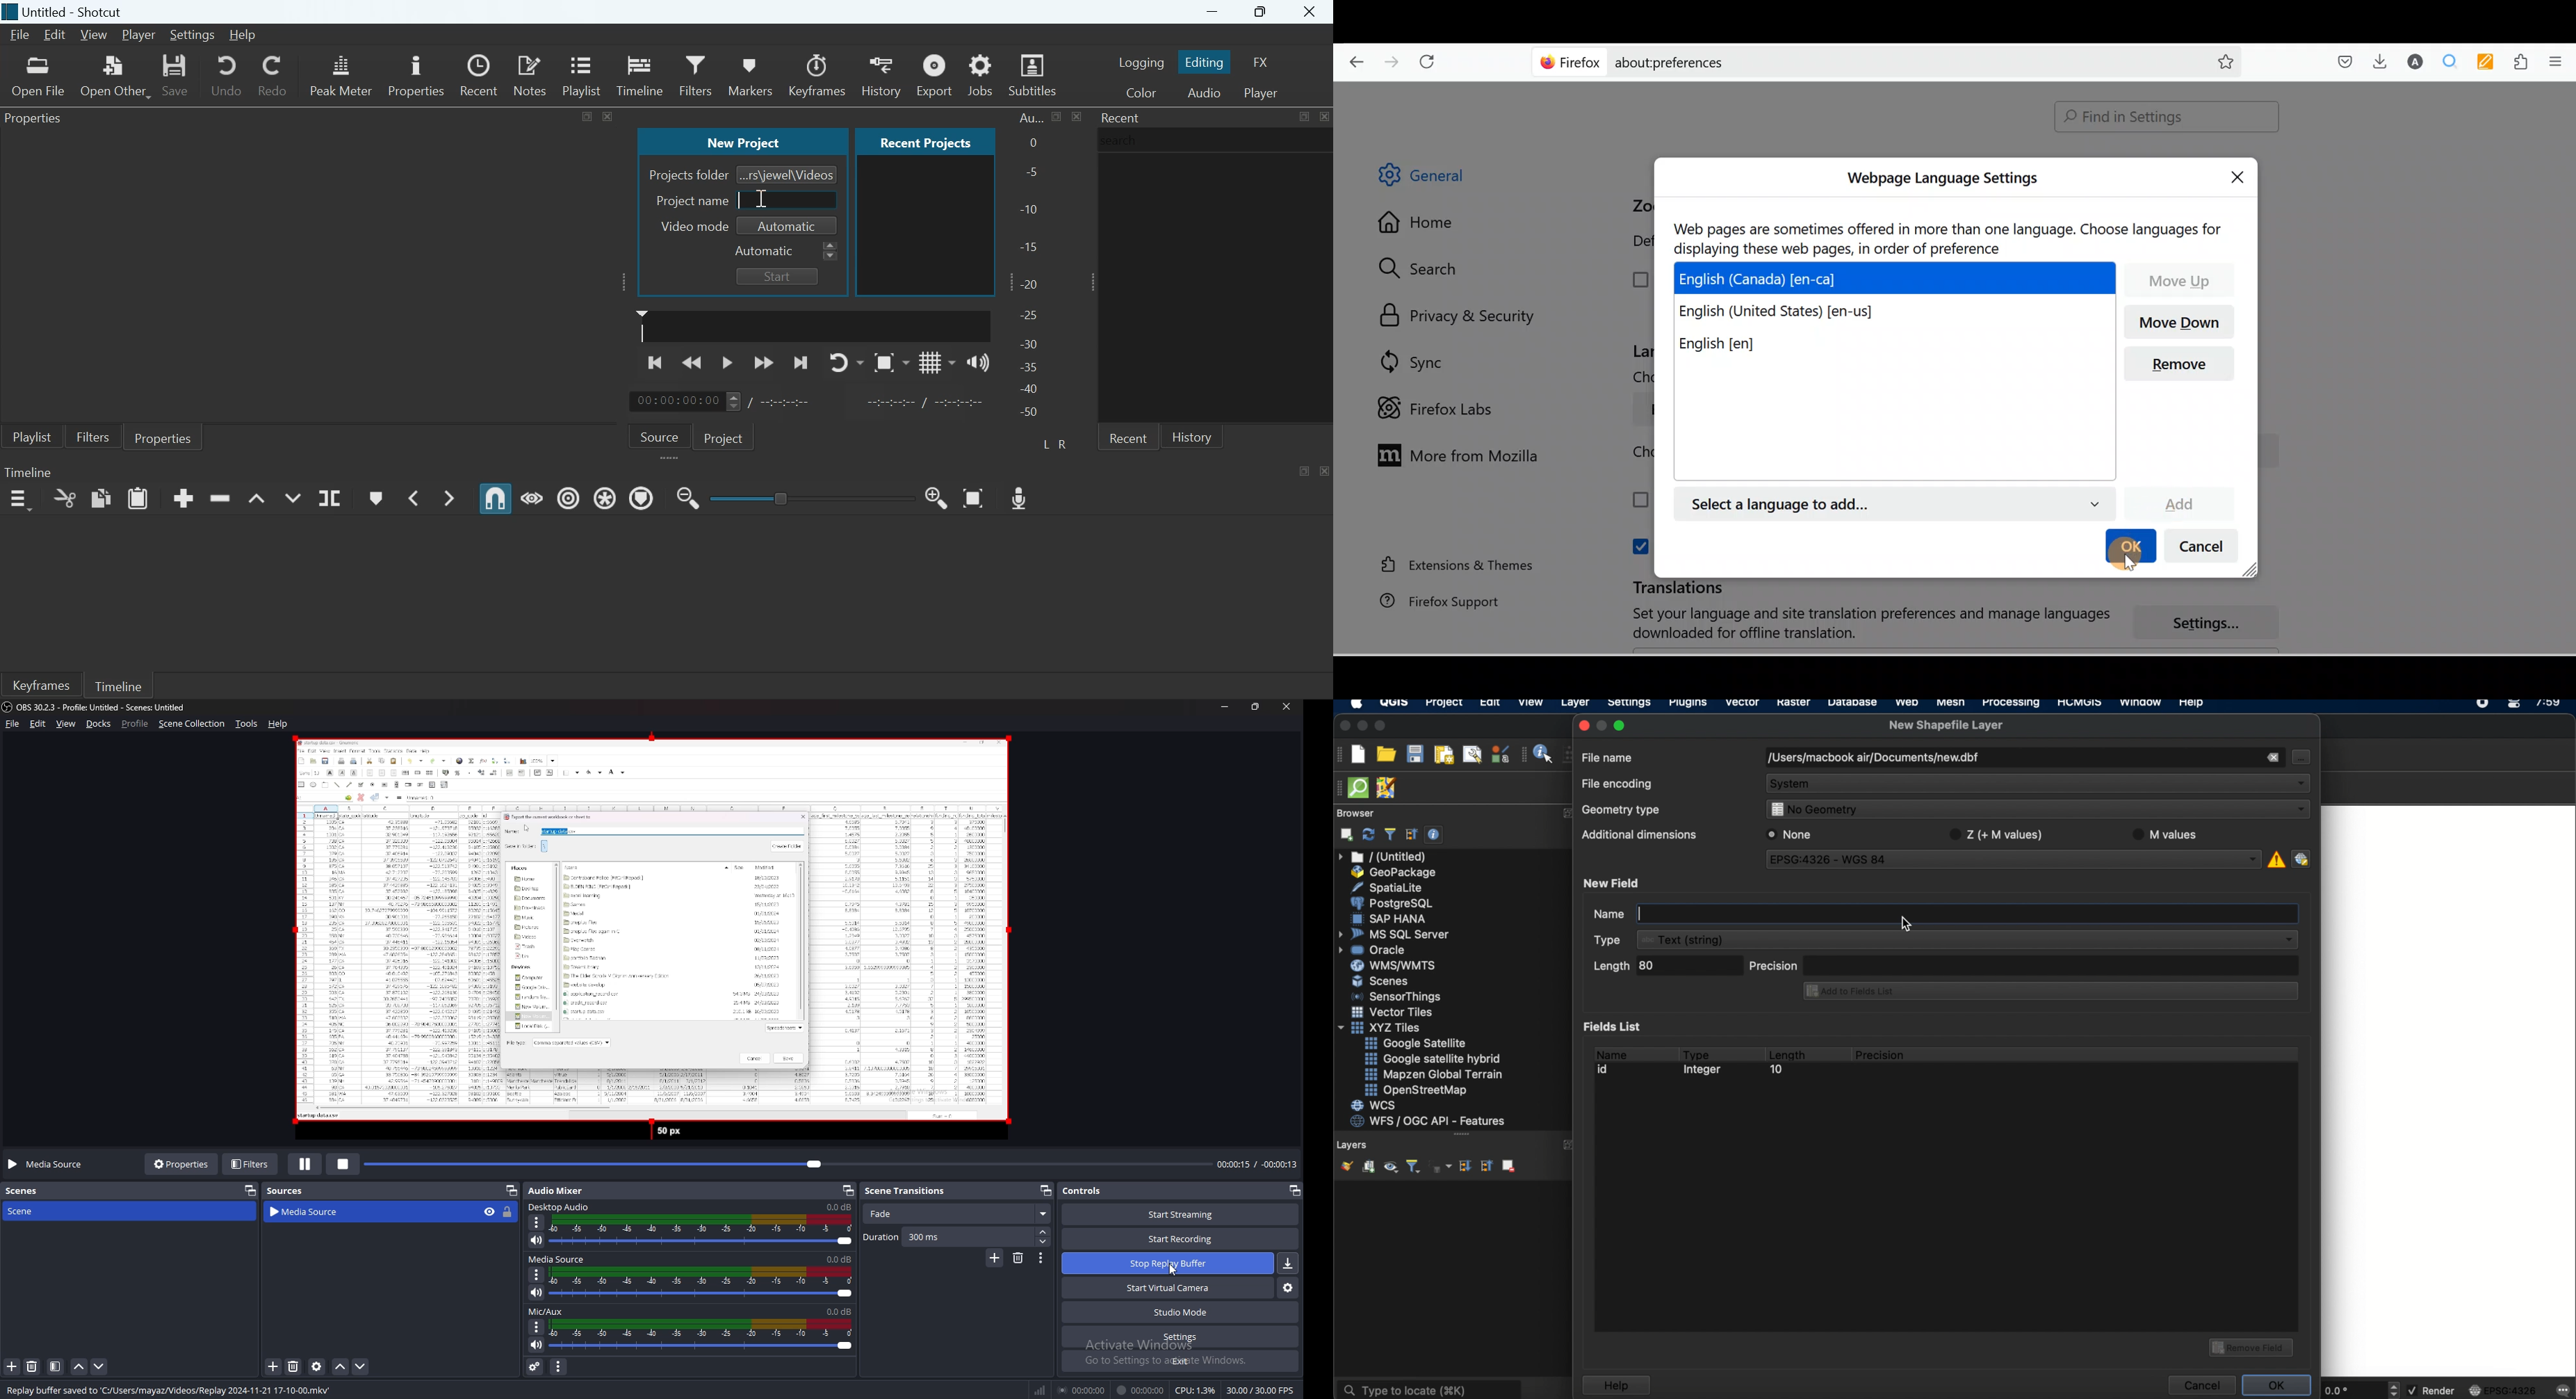 This screenshot has height=1400, width=2576. Describe the element at coordinates (1391, 904) in the screenshot. I see `postgresql` at that location.